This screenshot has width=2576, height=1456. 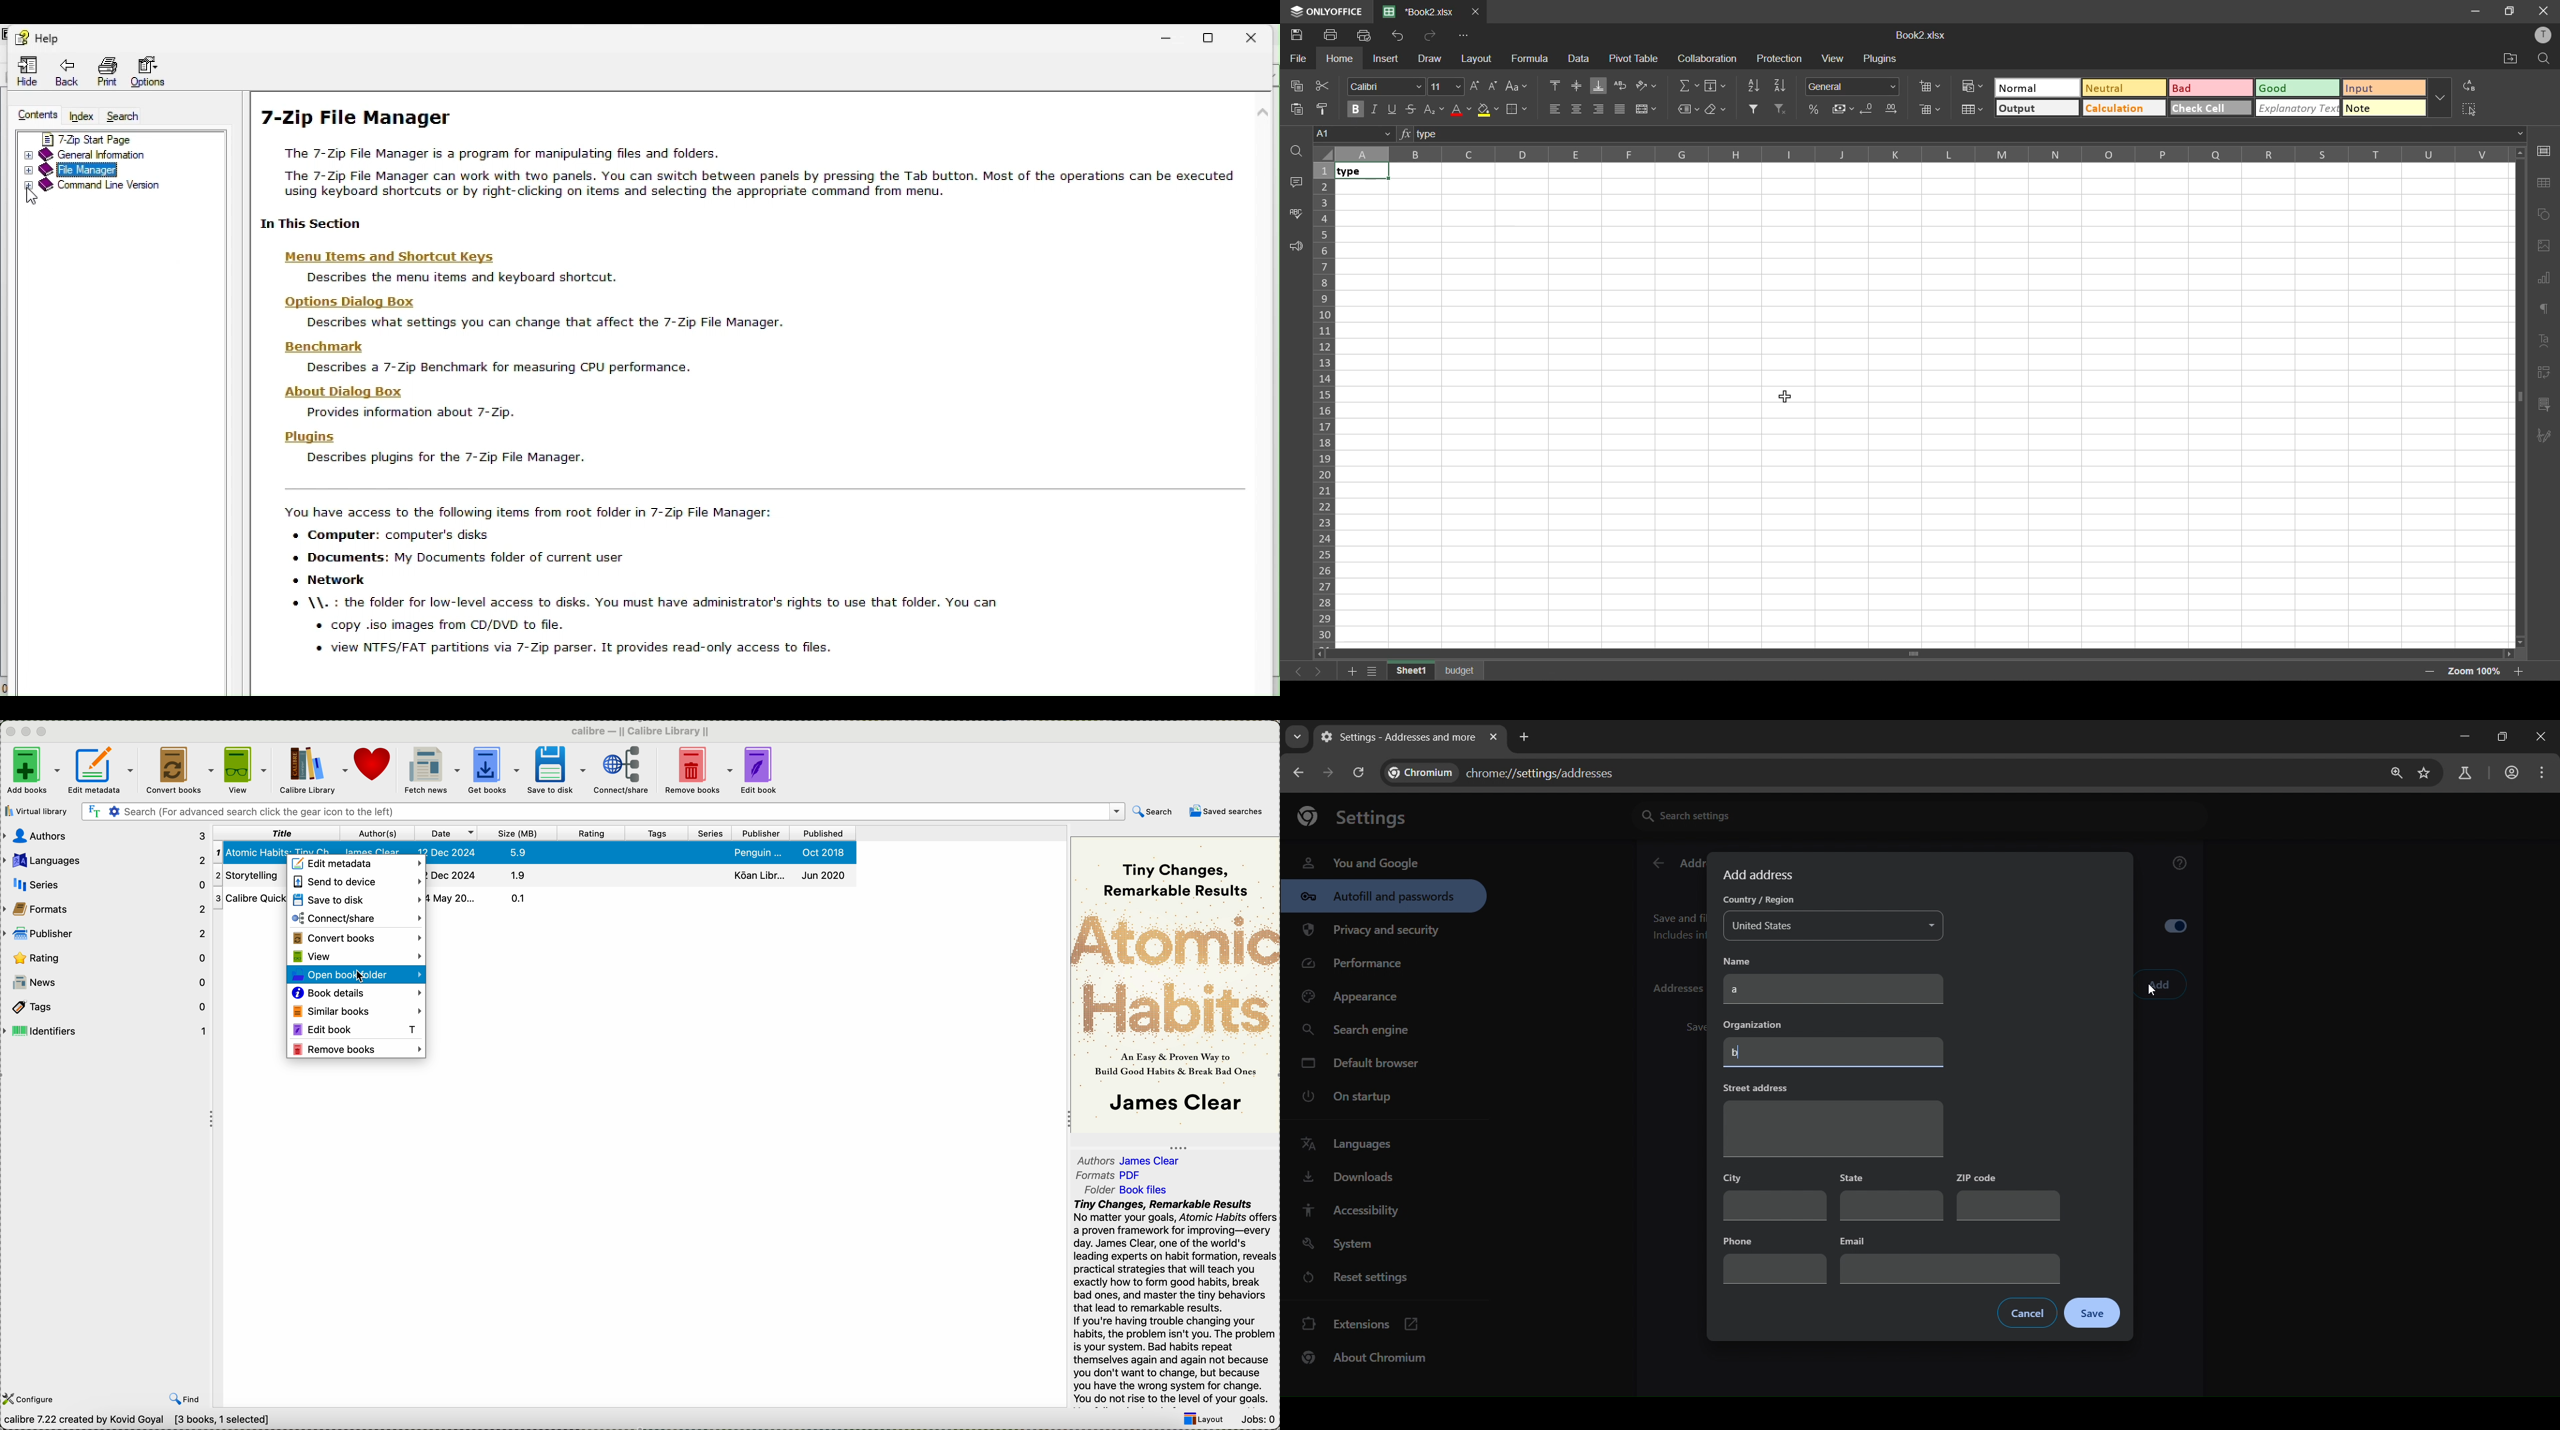 I want to click on donate, so click(x=373, y=765).